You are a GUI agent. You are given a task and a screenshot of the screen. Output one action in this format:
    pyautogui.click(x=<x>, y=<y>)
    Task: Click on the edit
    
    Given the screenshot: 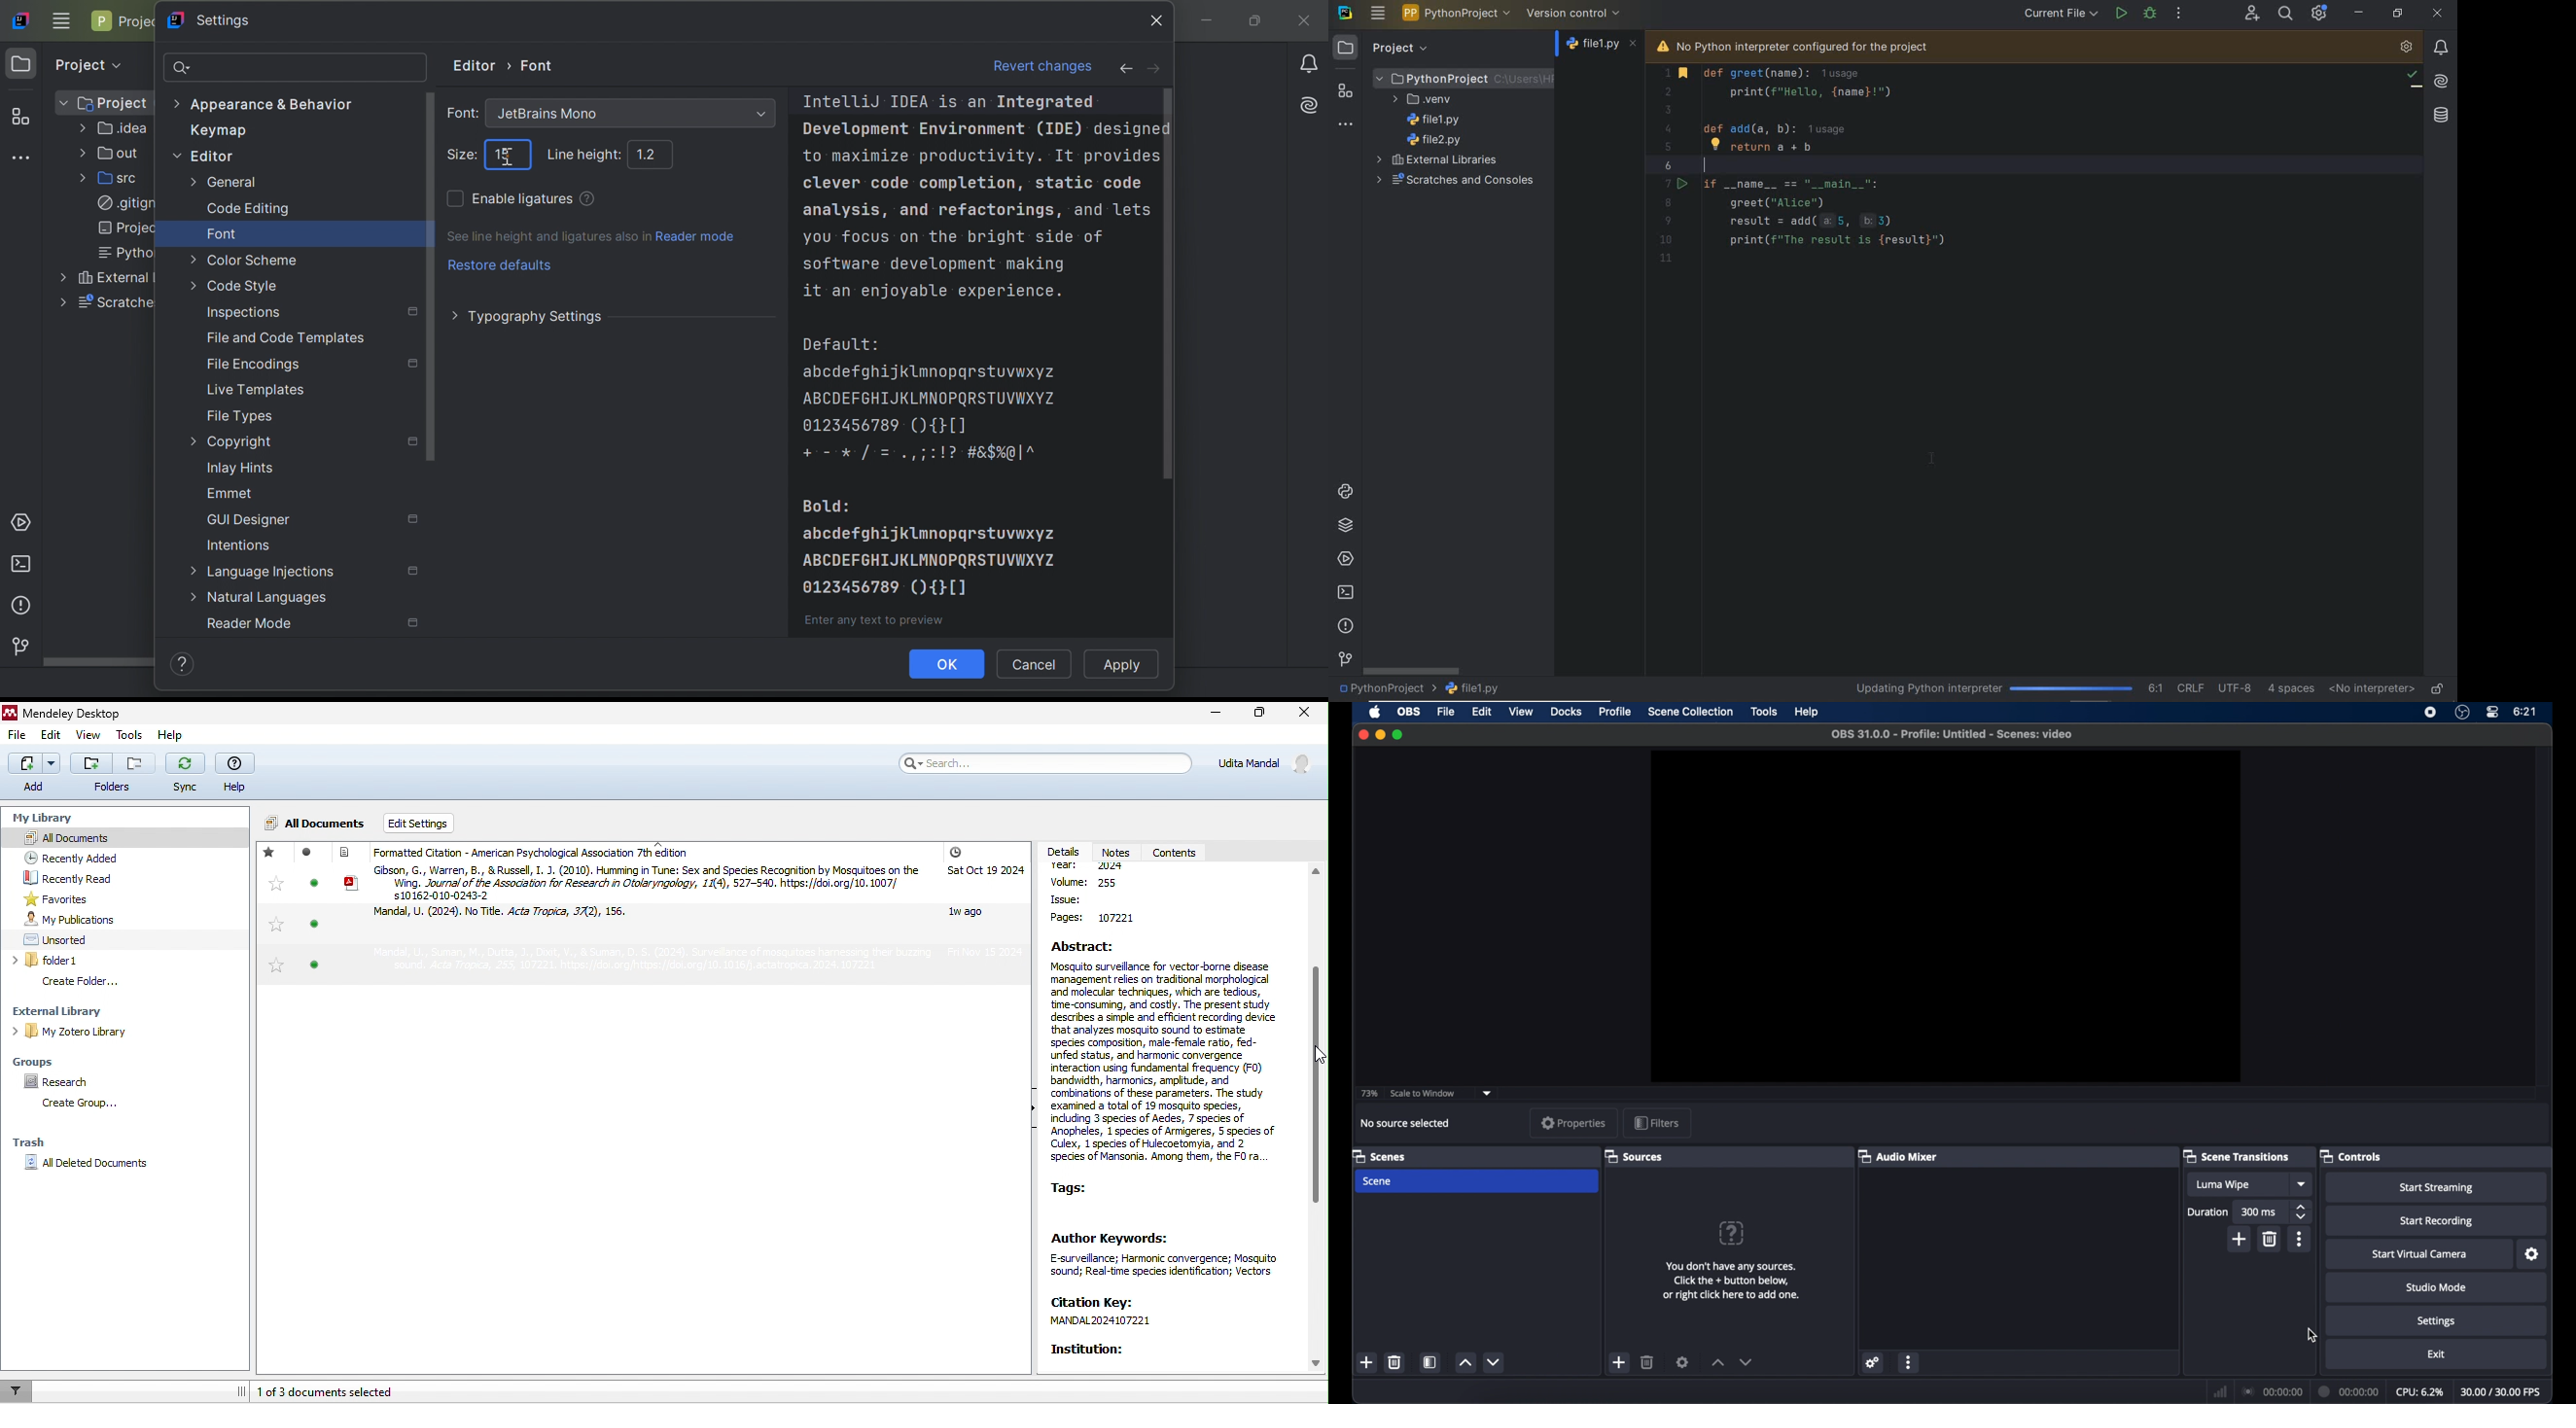 What is the action you would take?
    pyautogui.click(x=1483, y=712)
    